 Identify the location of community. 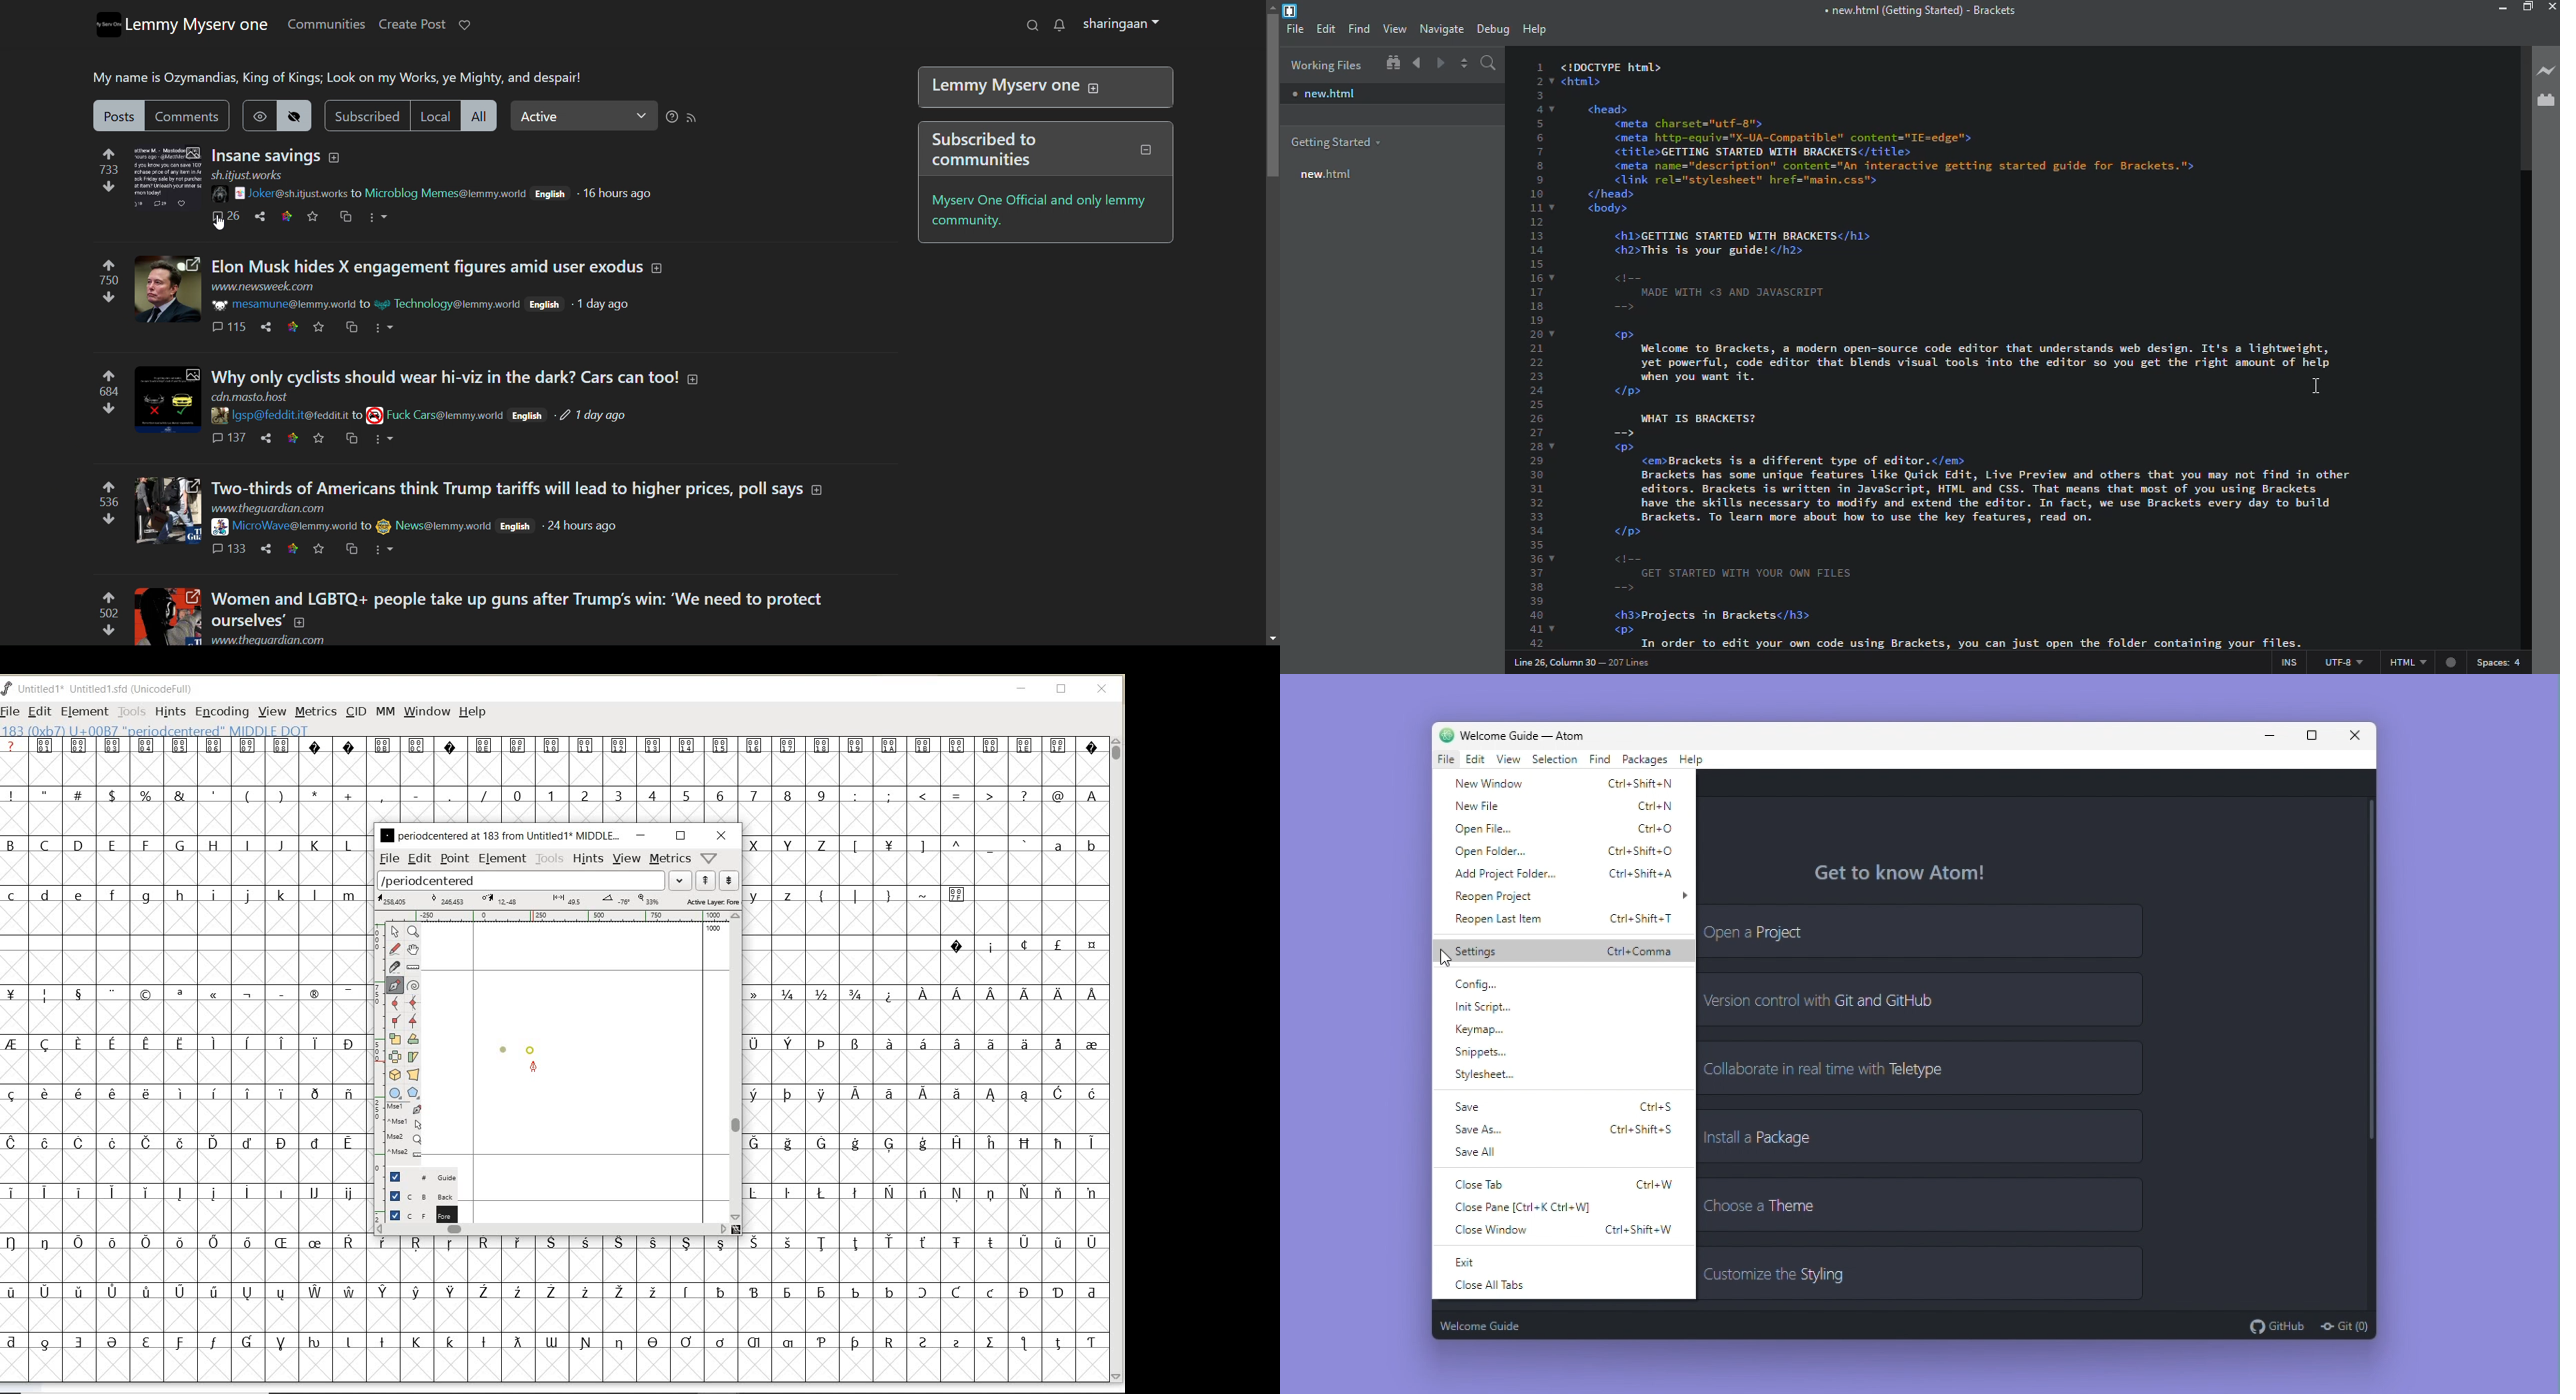
(448, 304).